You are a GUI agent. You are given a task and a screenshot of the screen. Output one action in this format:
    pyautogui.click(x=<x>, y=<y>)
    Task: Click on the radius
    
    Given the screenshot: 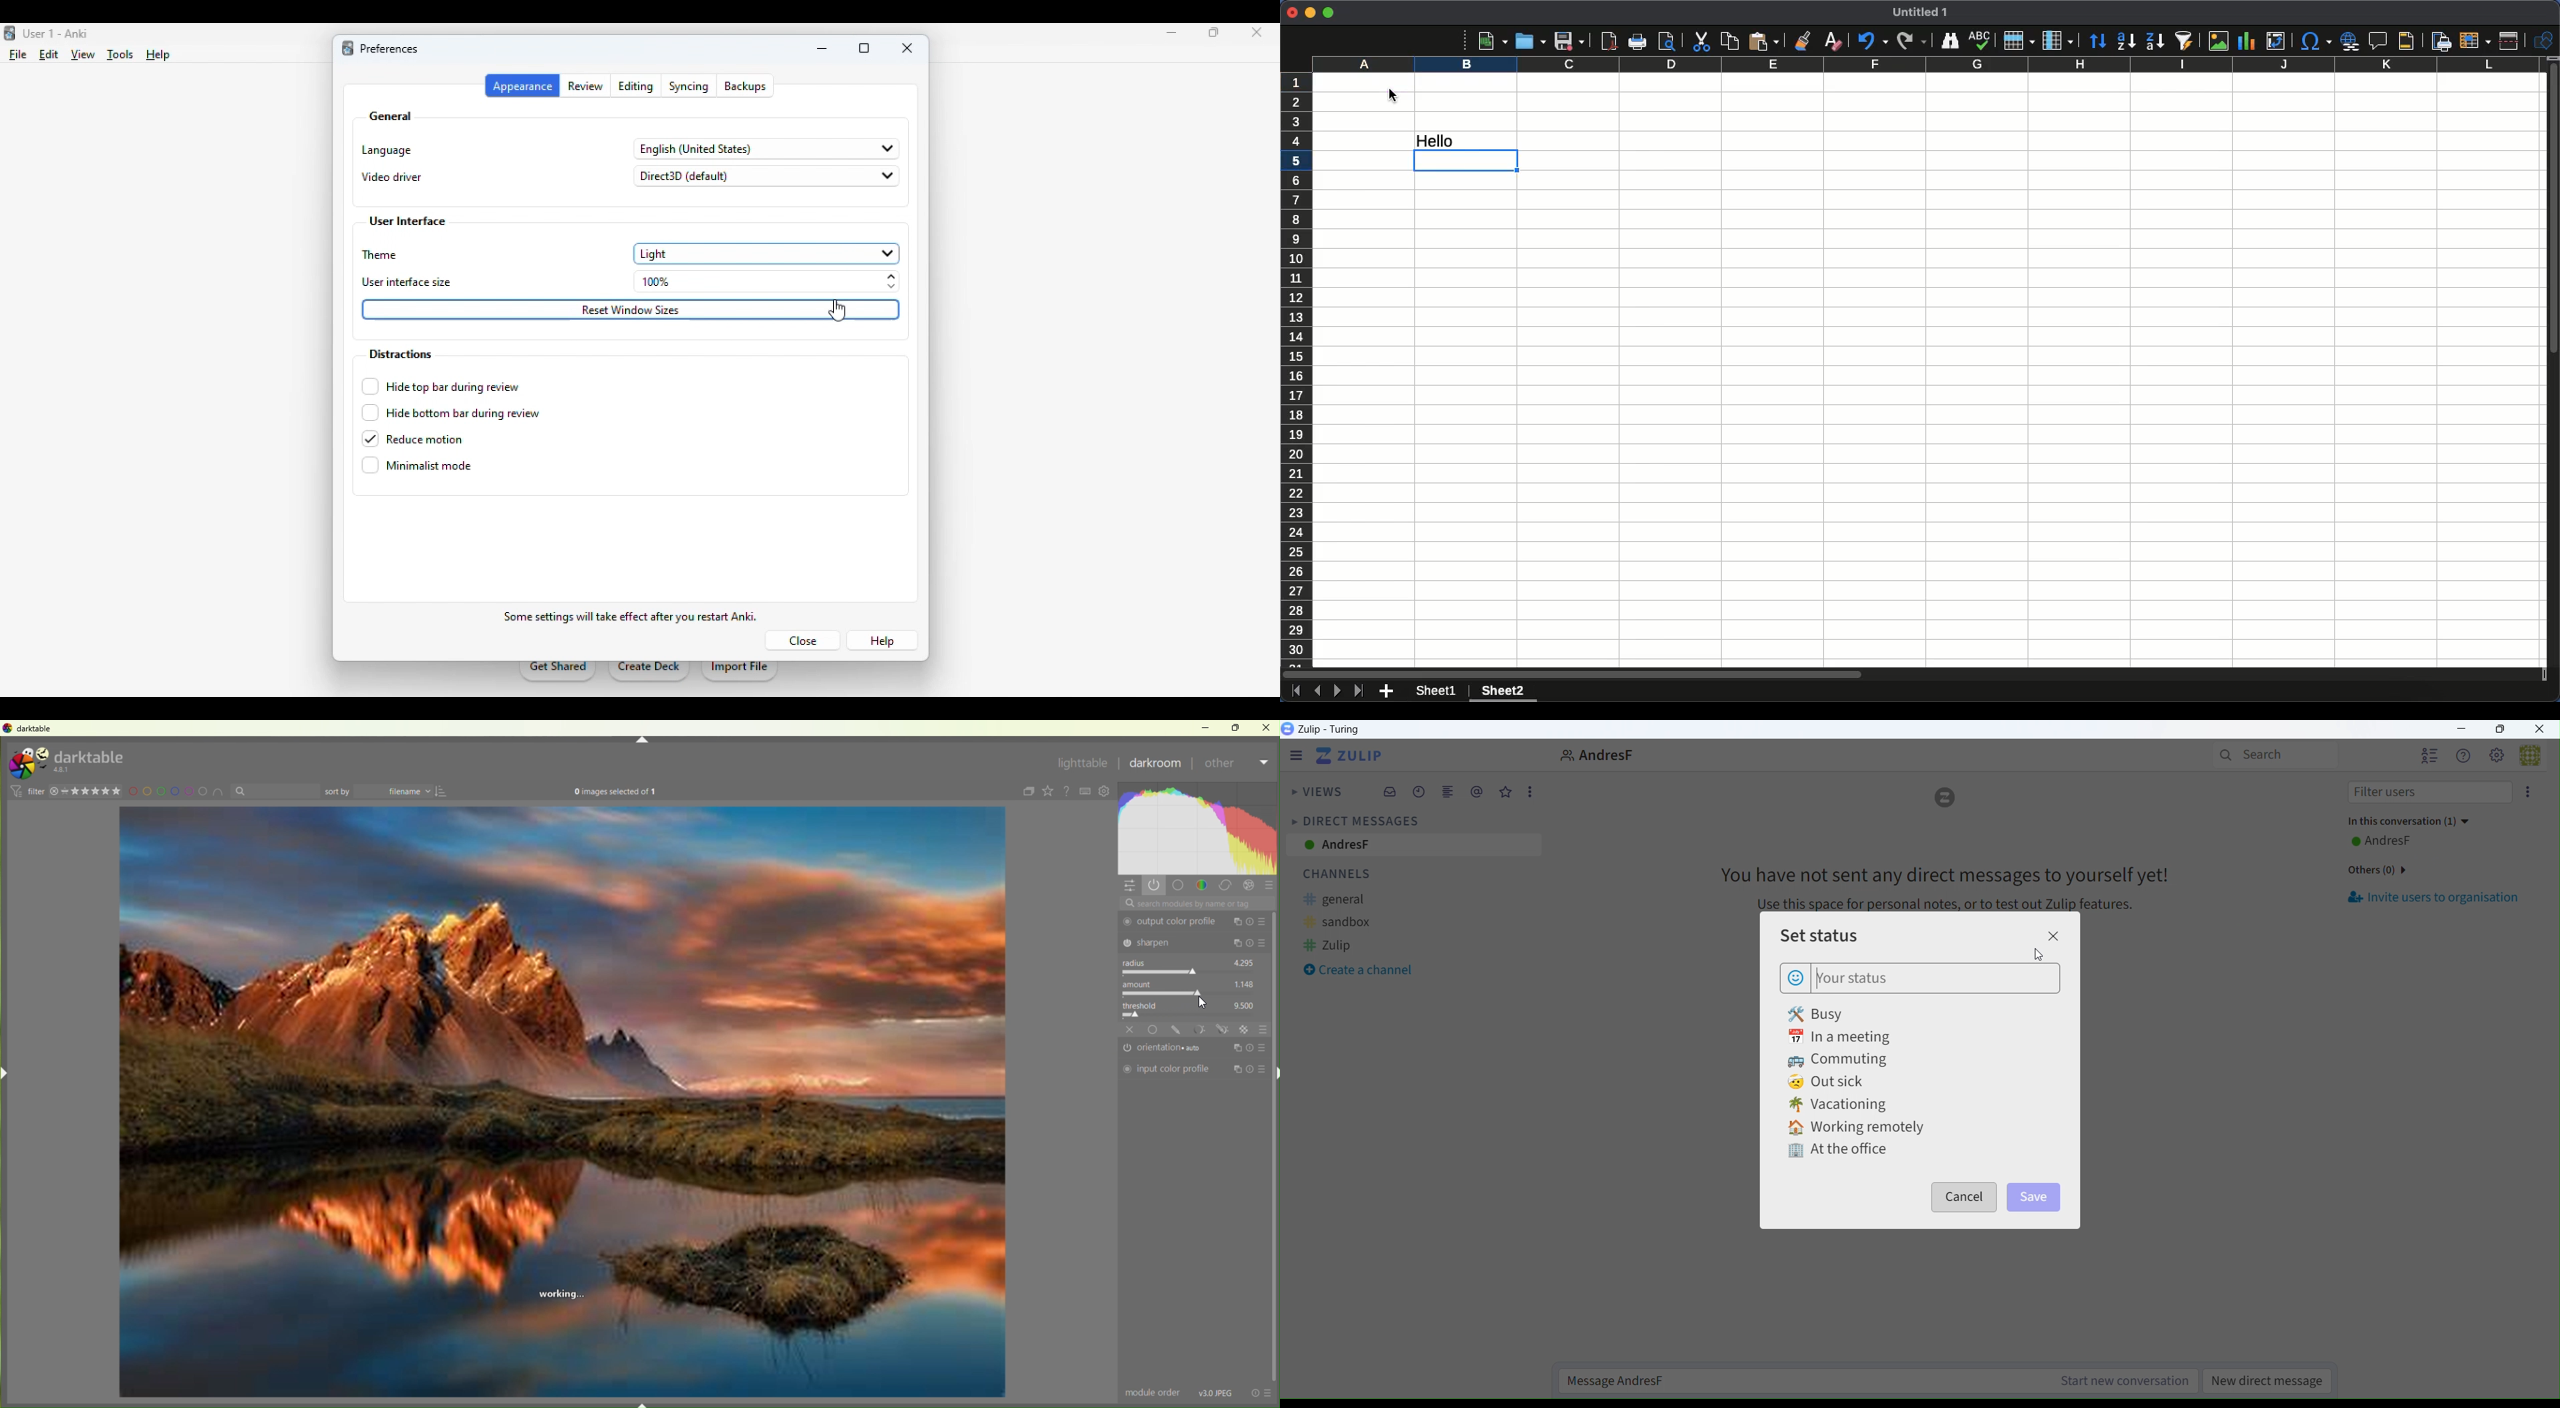 What is the action you would take?
    pyautogui.click(x=1138, y=963)
    